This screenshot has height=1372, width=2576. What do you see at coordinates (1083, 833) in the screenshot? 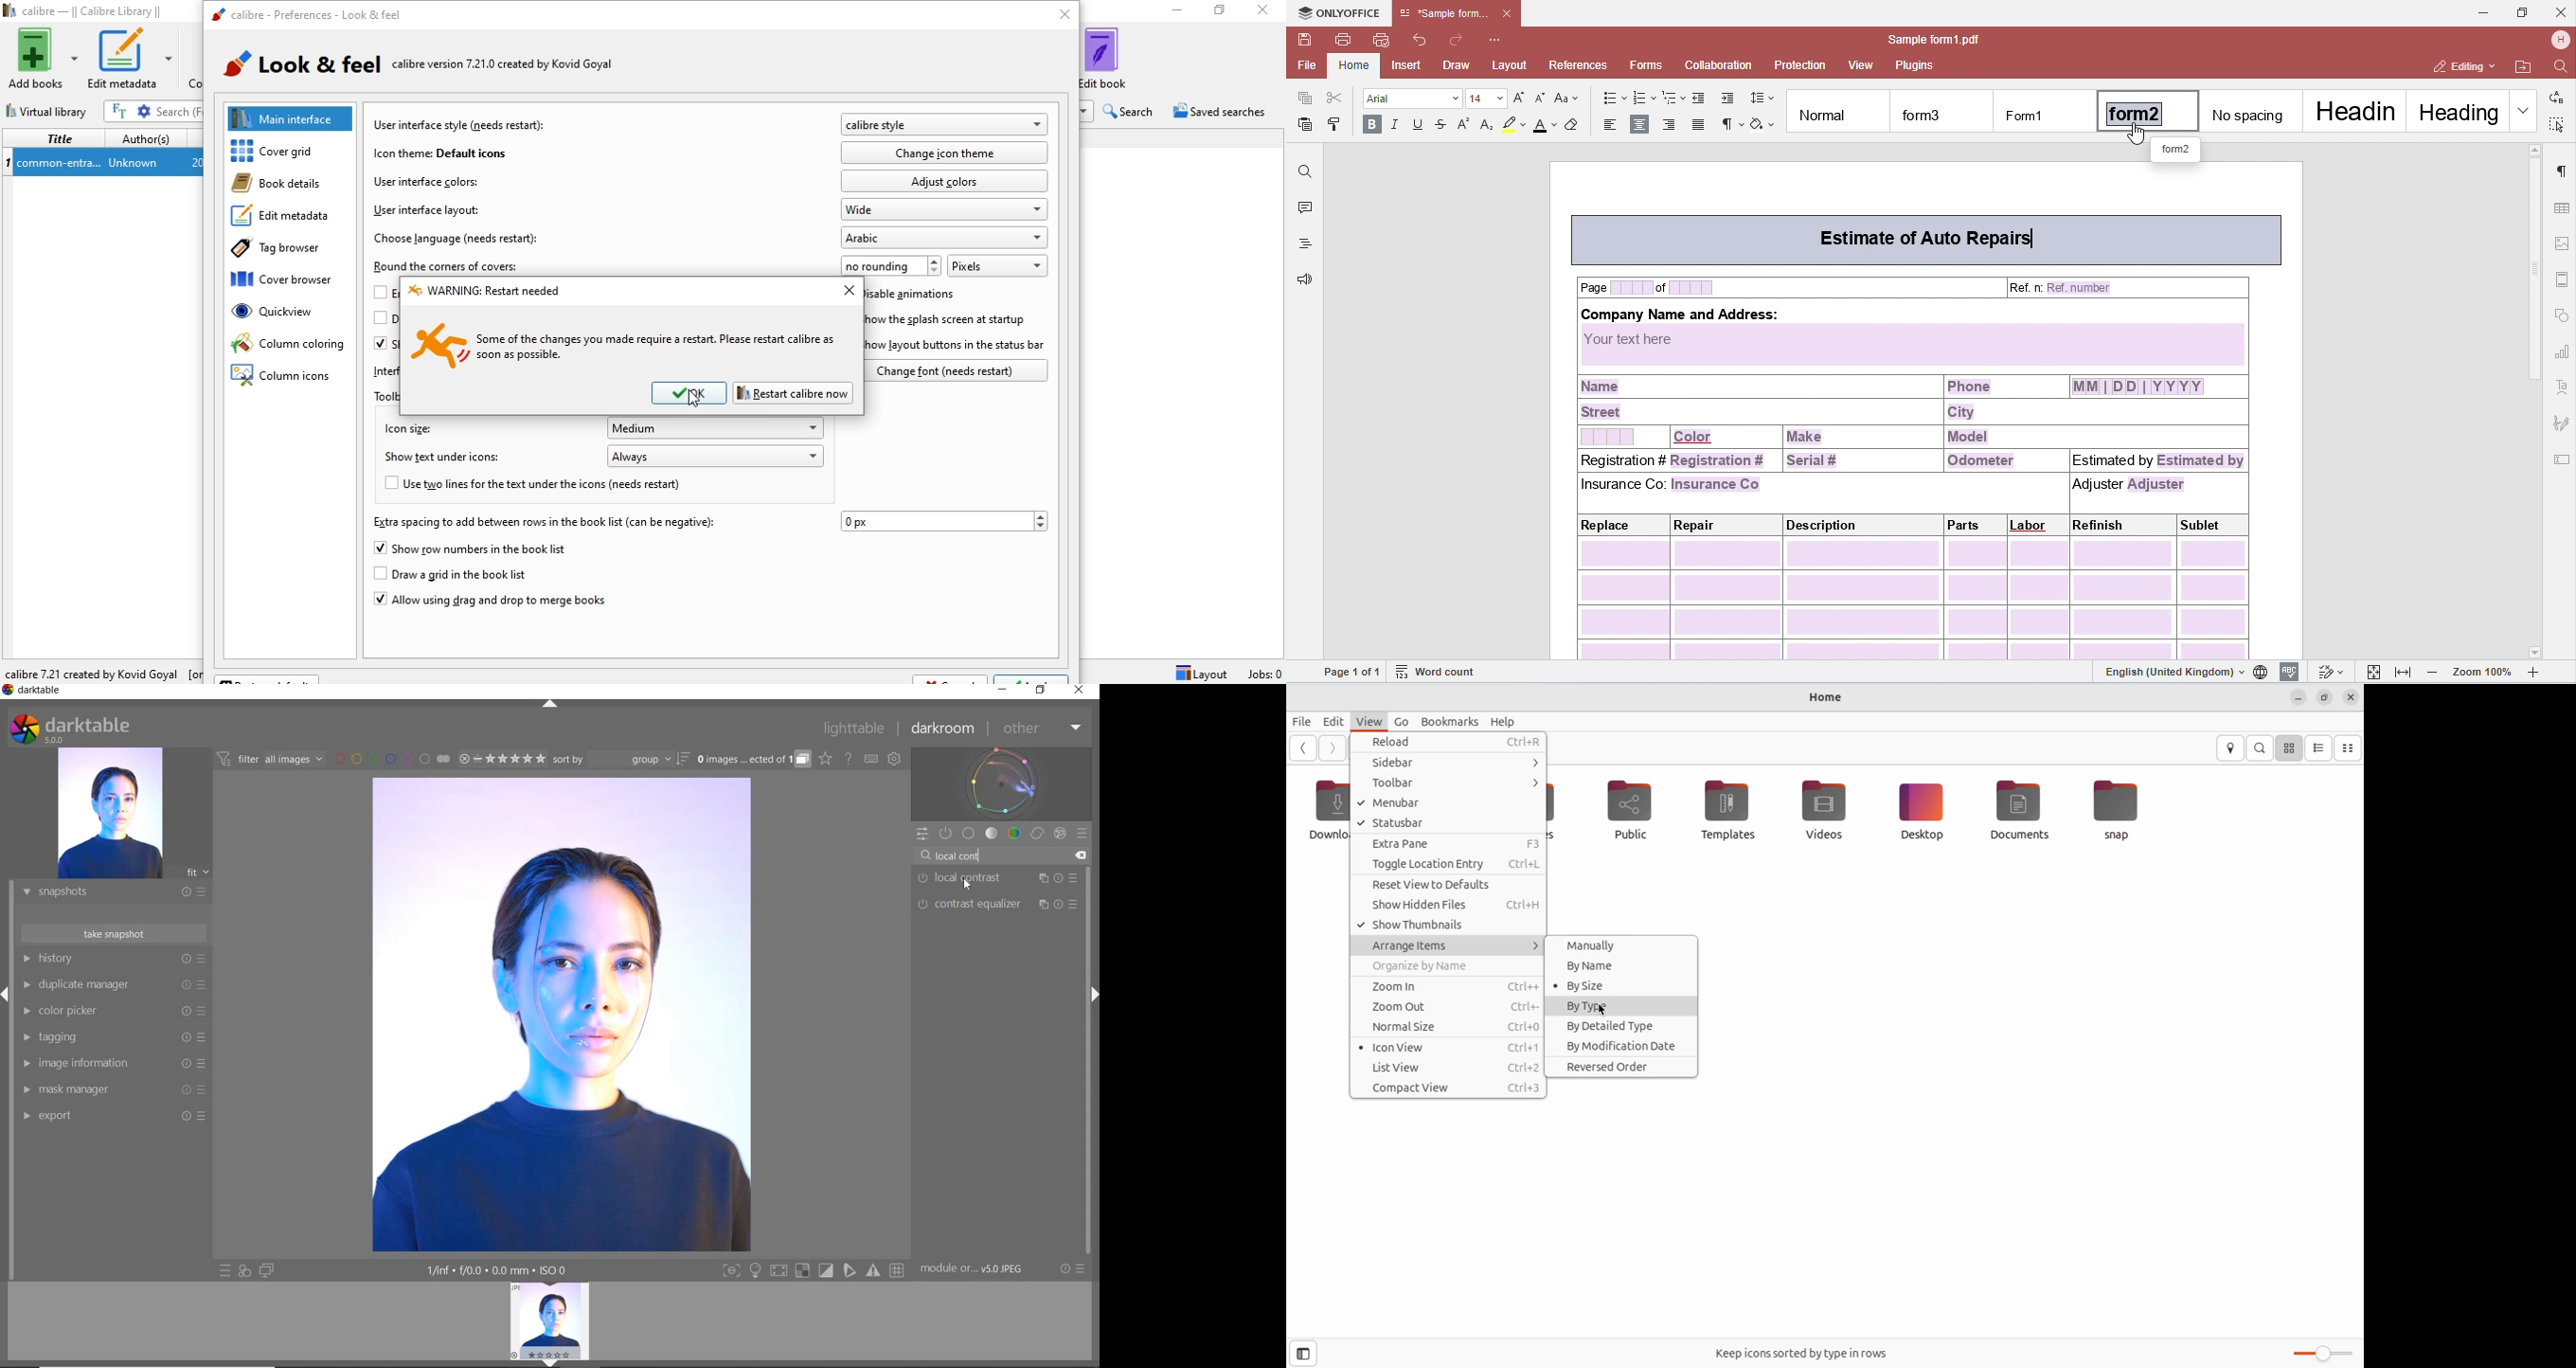
I see `PRESETS` at bounding box center [1083, 833].